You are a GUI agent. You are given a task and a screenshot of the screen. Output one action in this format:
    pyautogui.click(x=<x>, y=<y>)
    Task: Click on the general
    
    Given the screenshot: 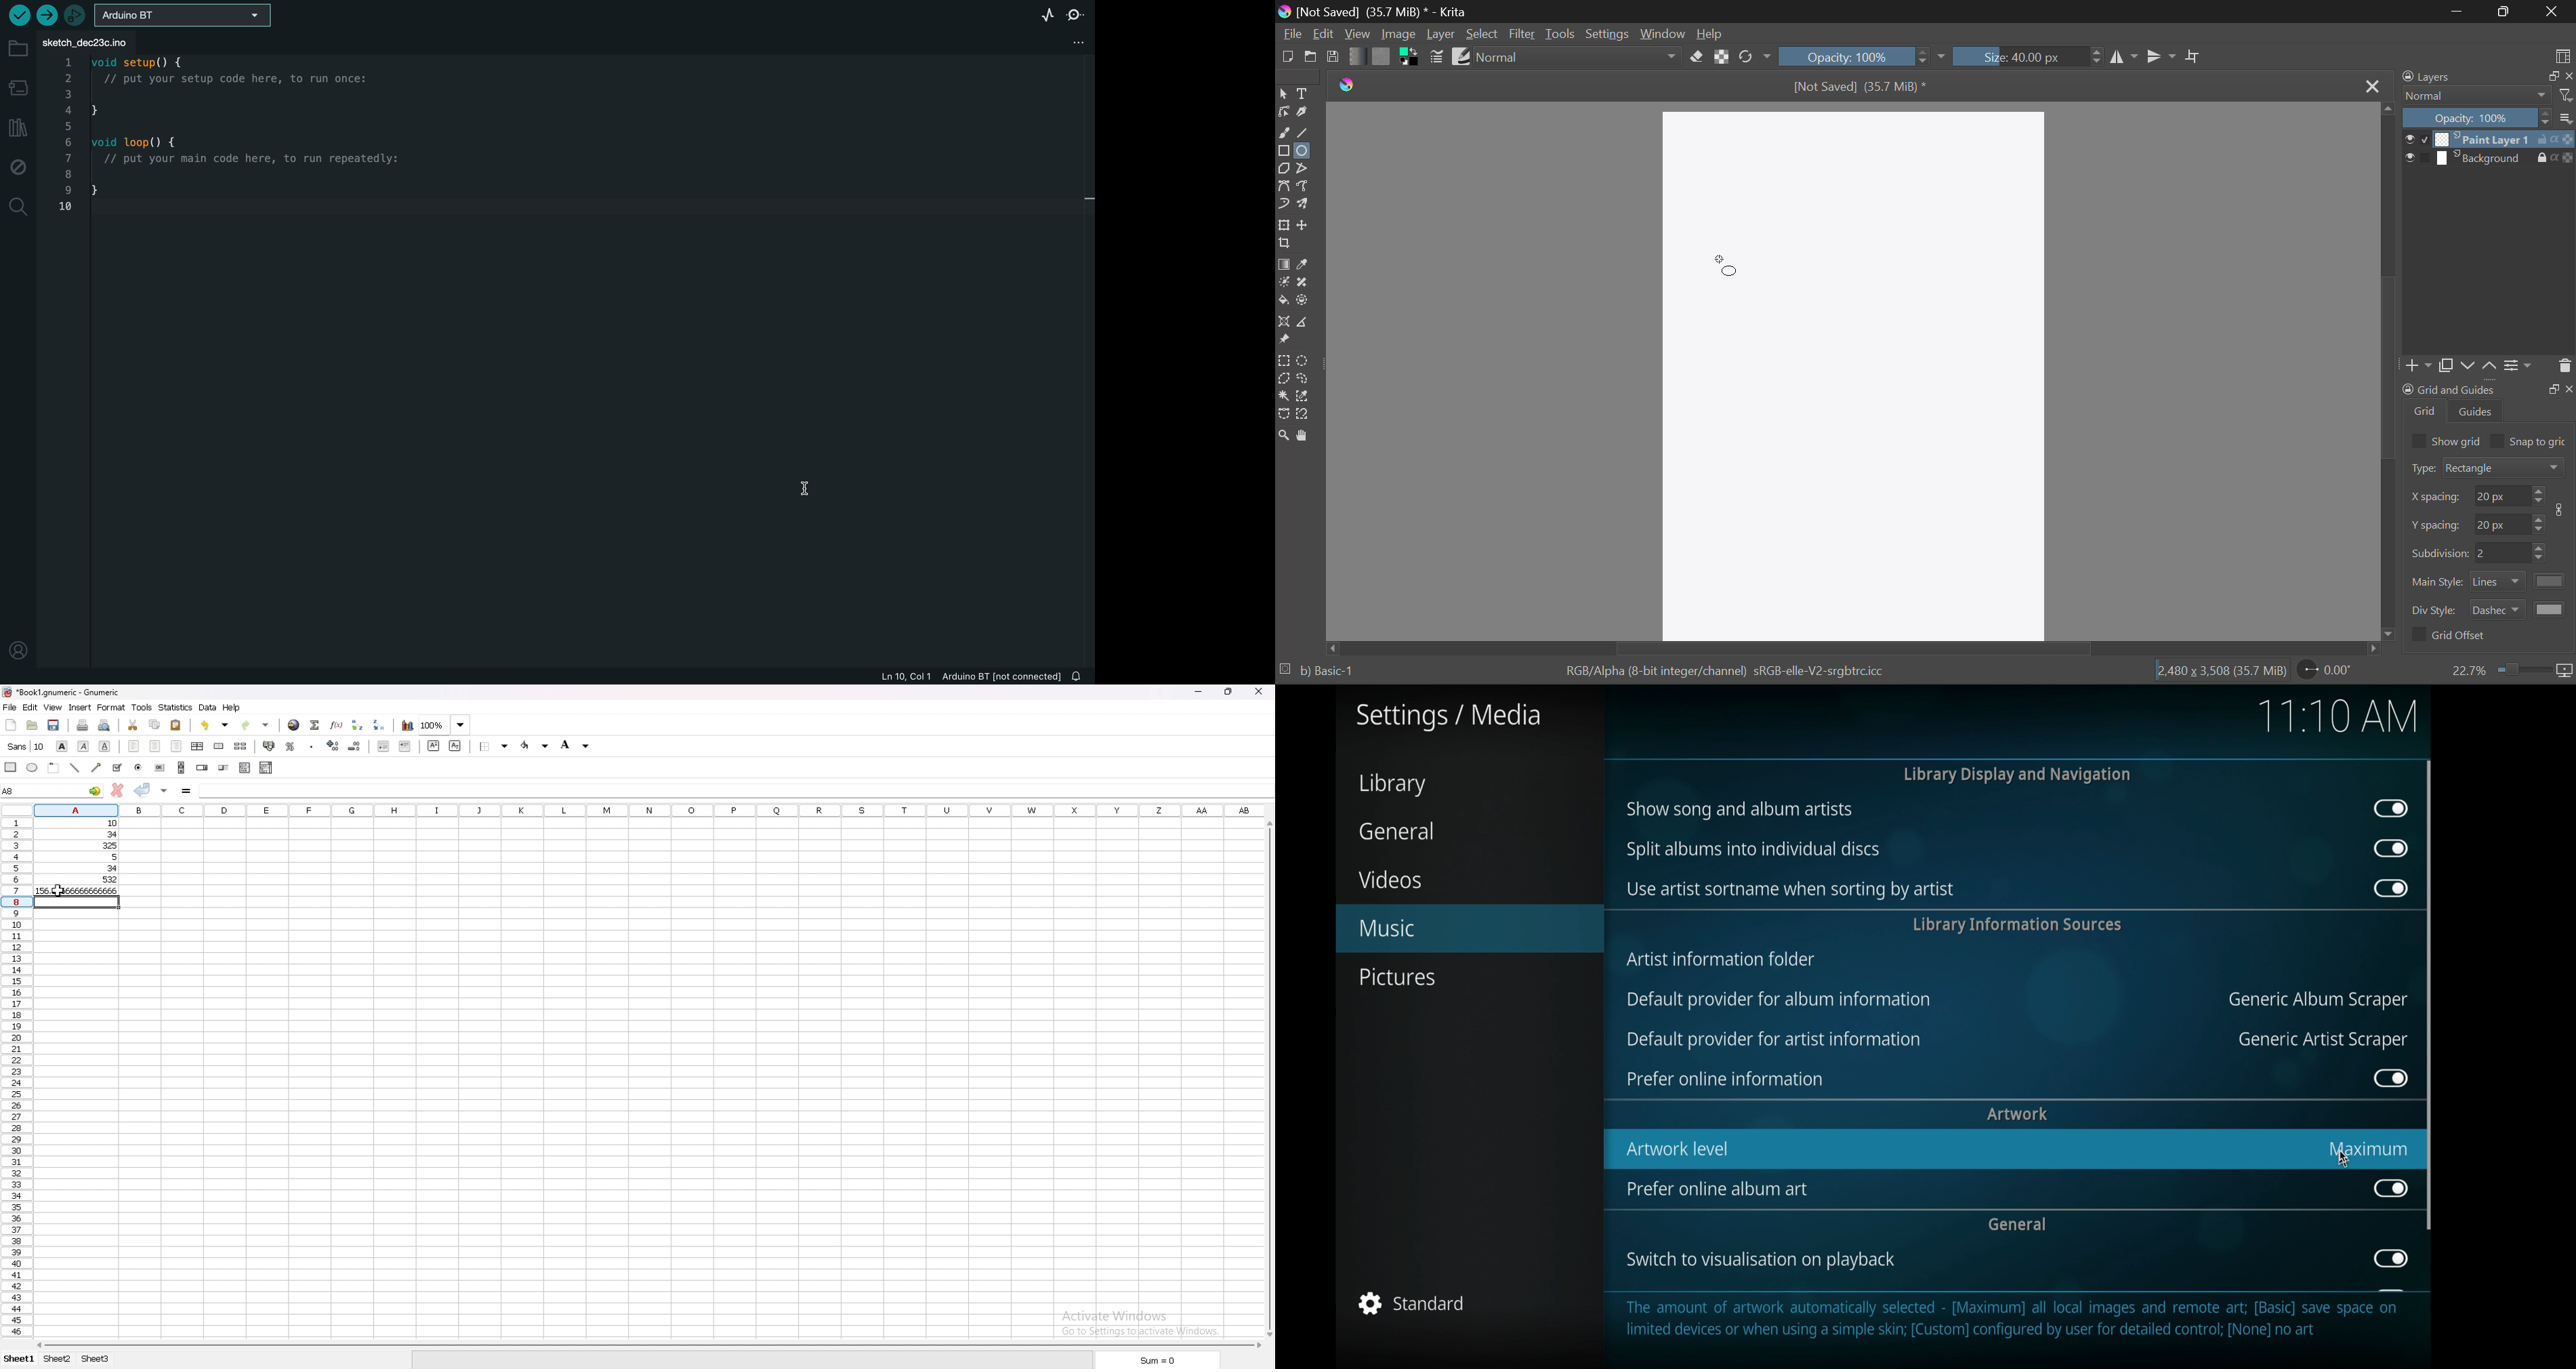 What is the action you would take?
    pyautogui.click(x=1396, y=830)
    